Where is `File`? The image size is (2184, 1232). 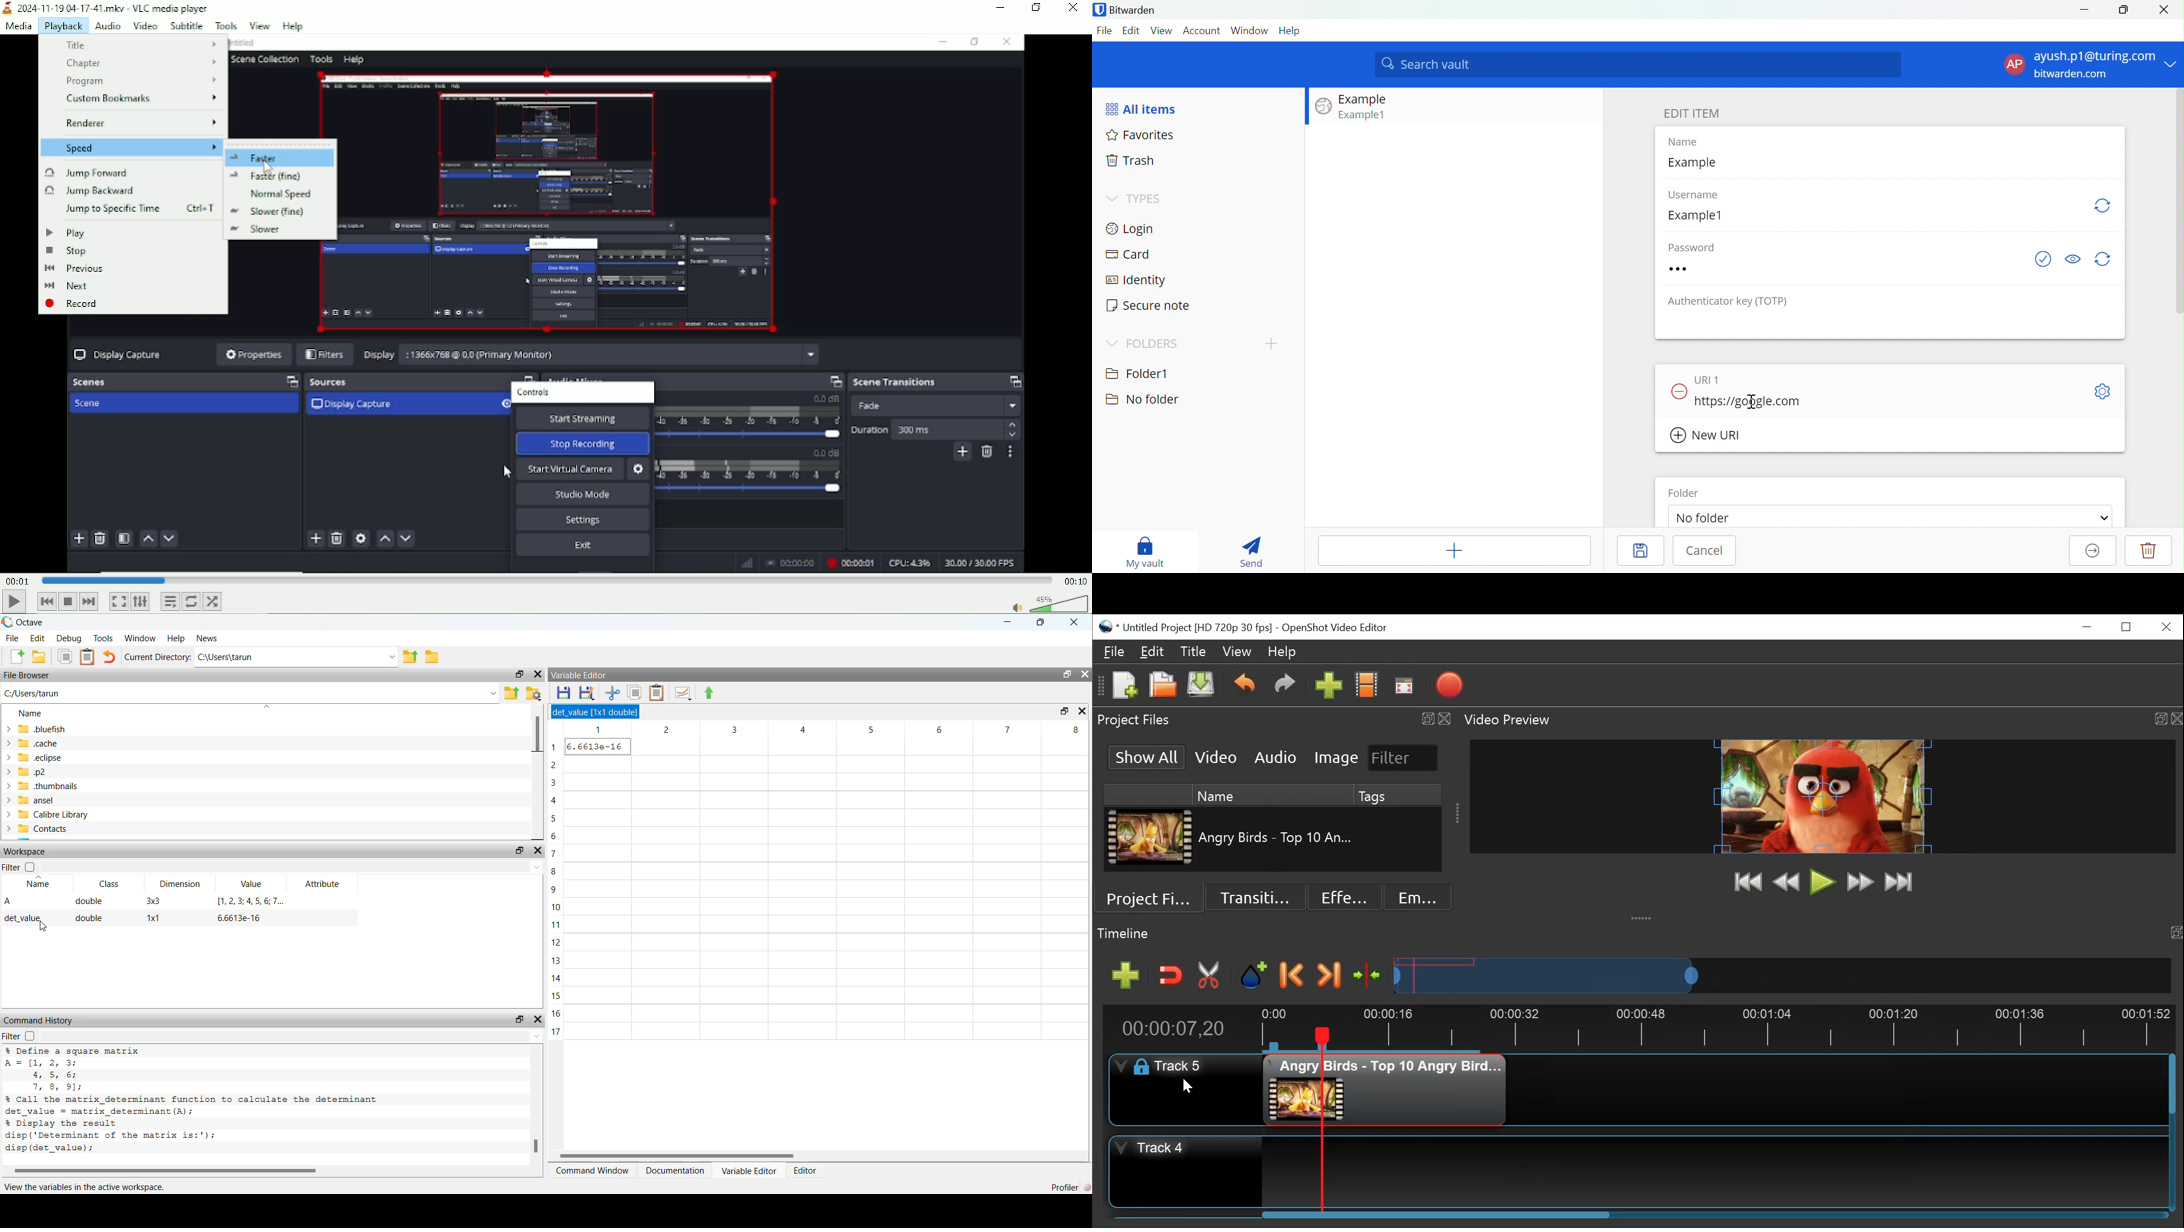 File is located at coordinates (1106, 31).